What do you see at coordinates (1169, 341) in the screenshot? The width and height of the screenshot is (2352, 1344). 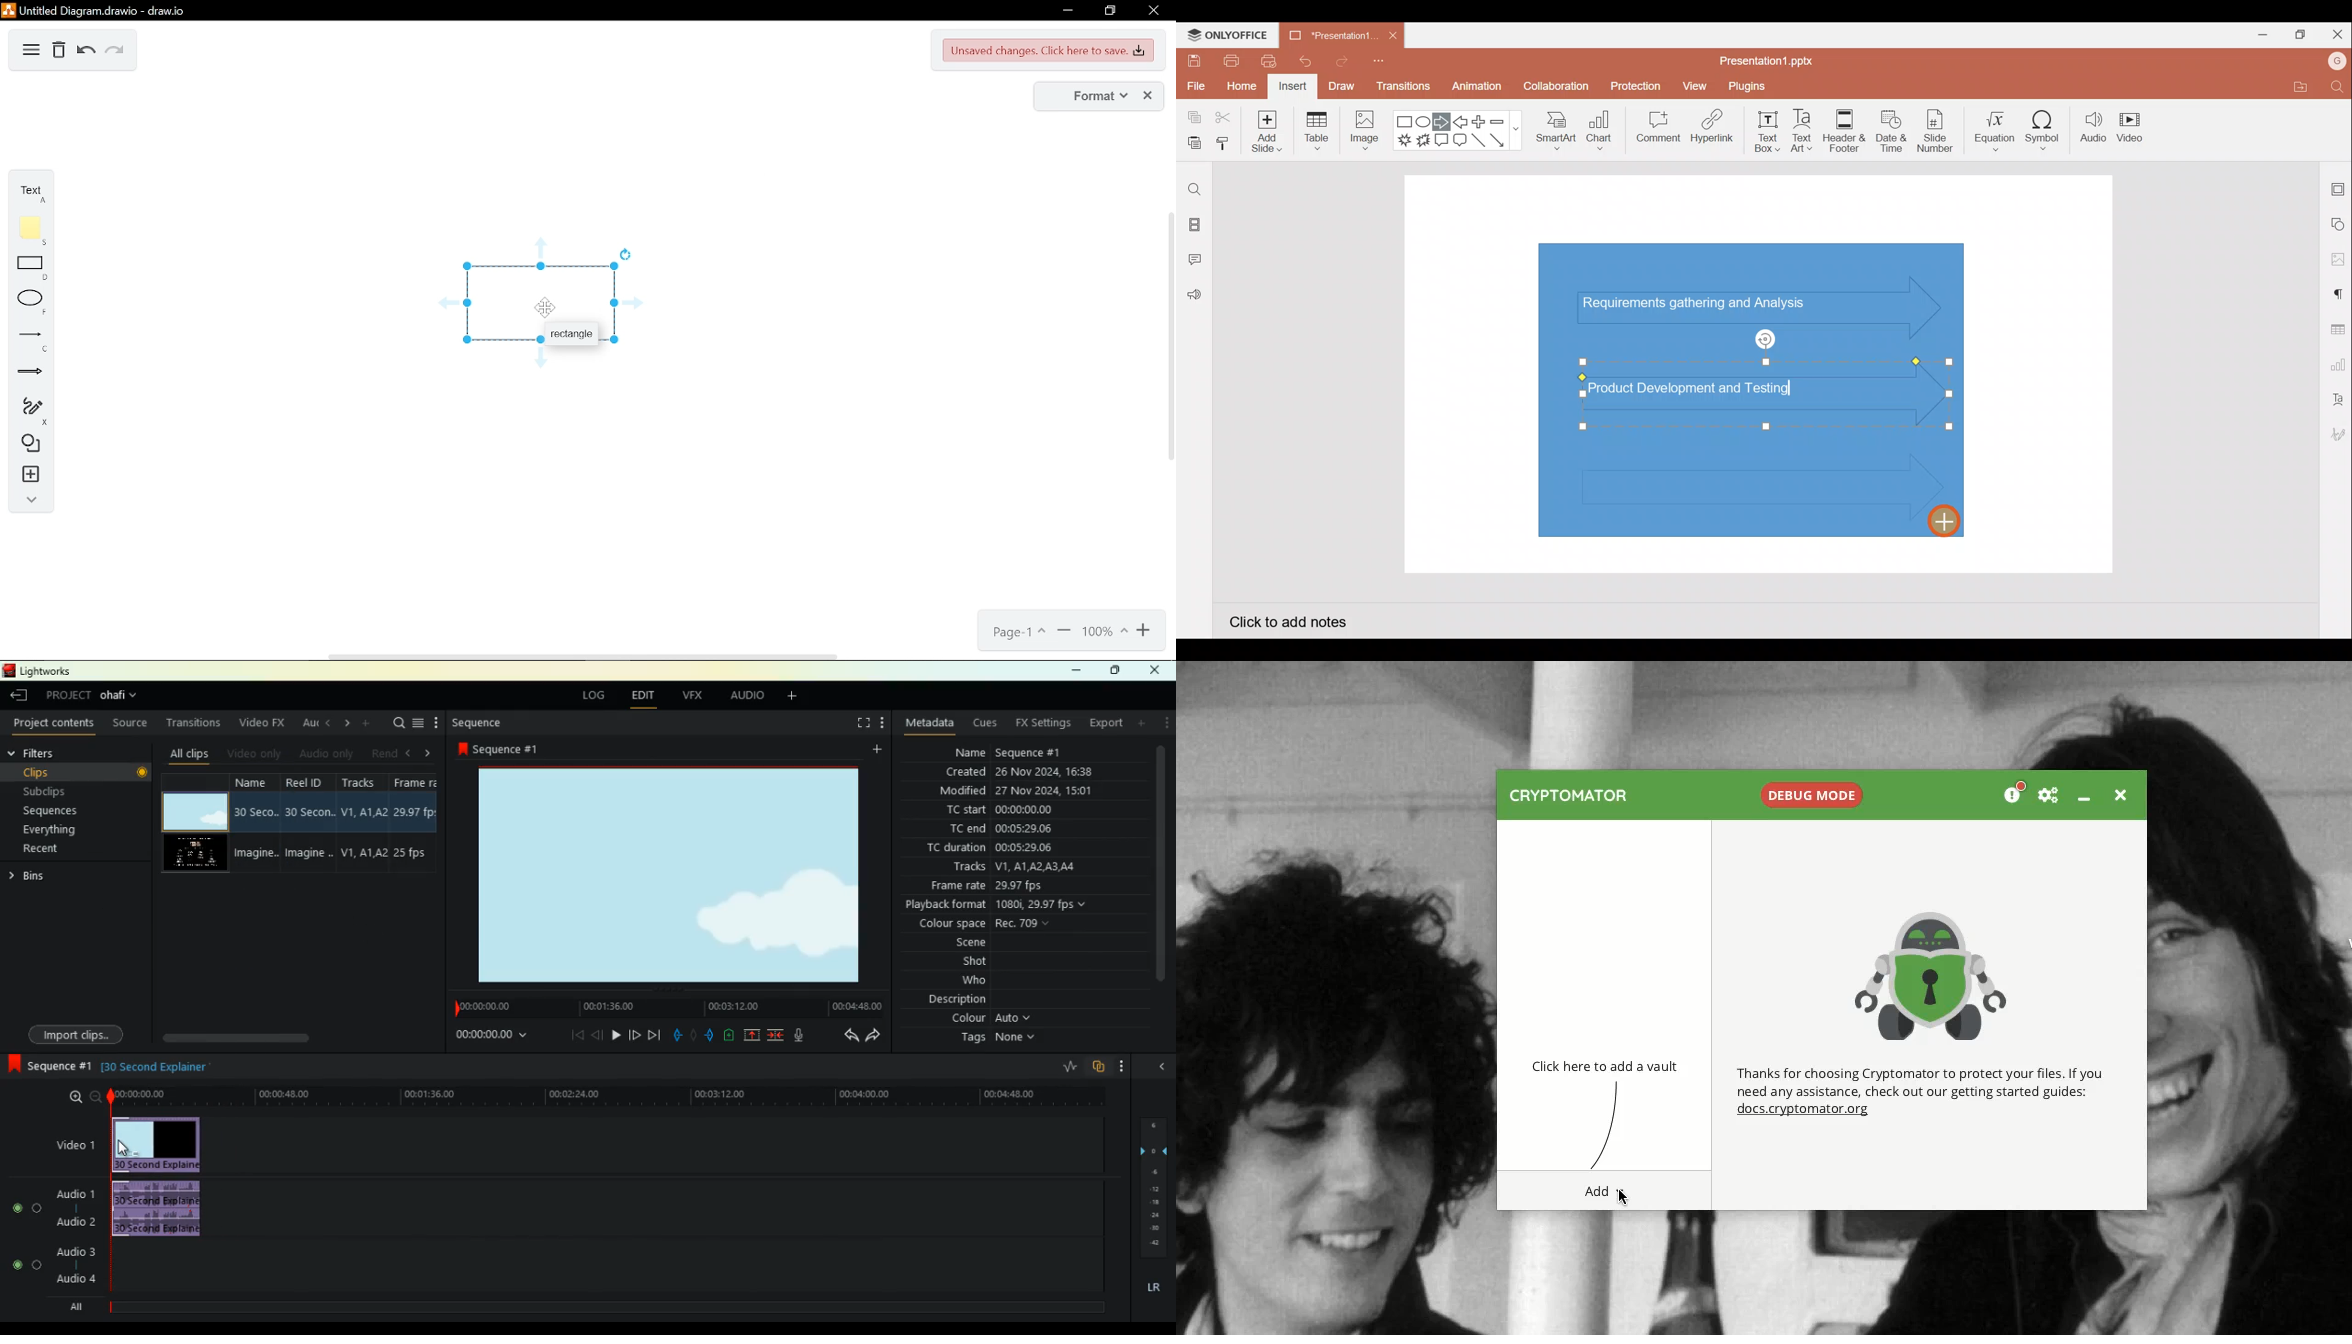 I see `vertical scrollbar` at bounding box center [1169, 341].